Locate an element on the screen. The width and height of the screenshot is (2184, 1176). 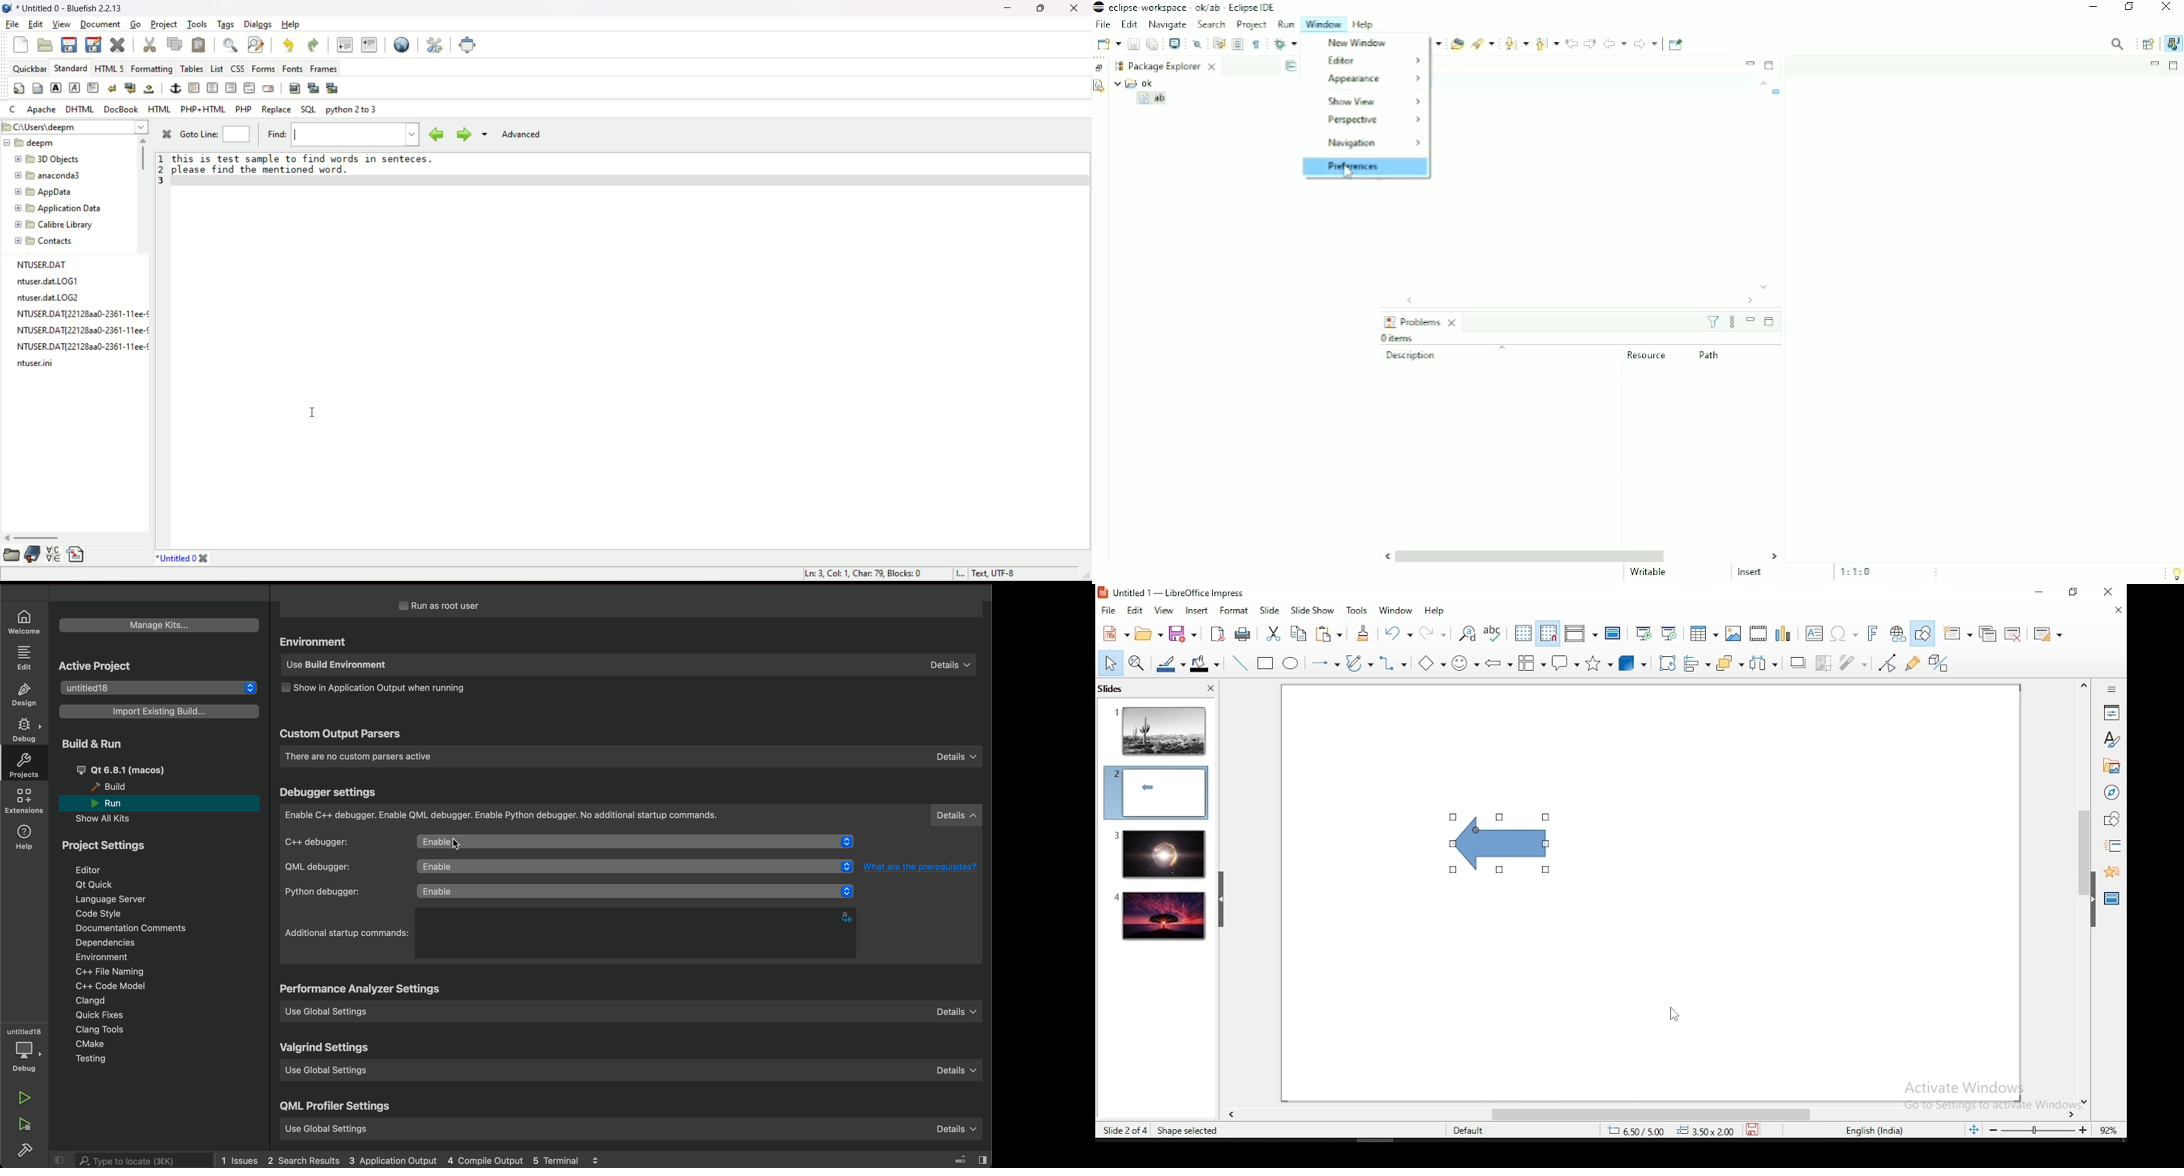
slide transition is located at coordinates (2112, 847).